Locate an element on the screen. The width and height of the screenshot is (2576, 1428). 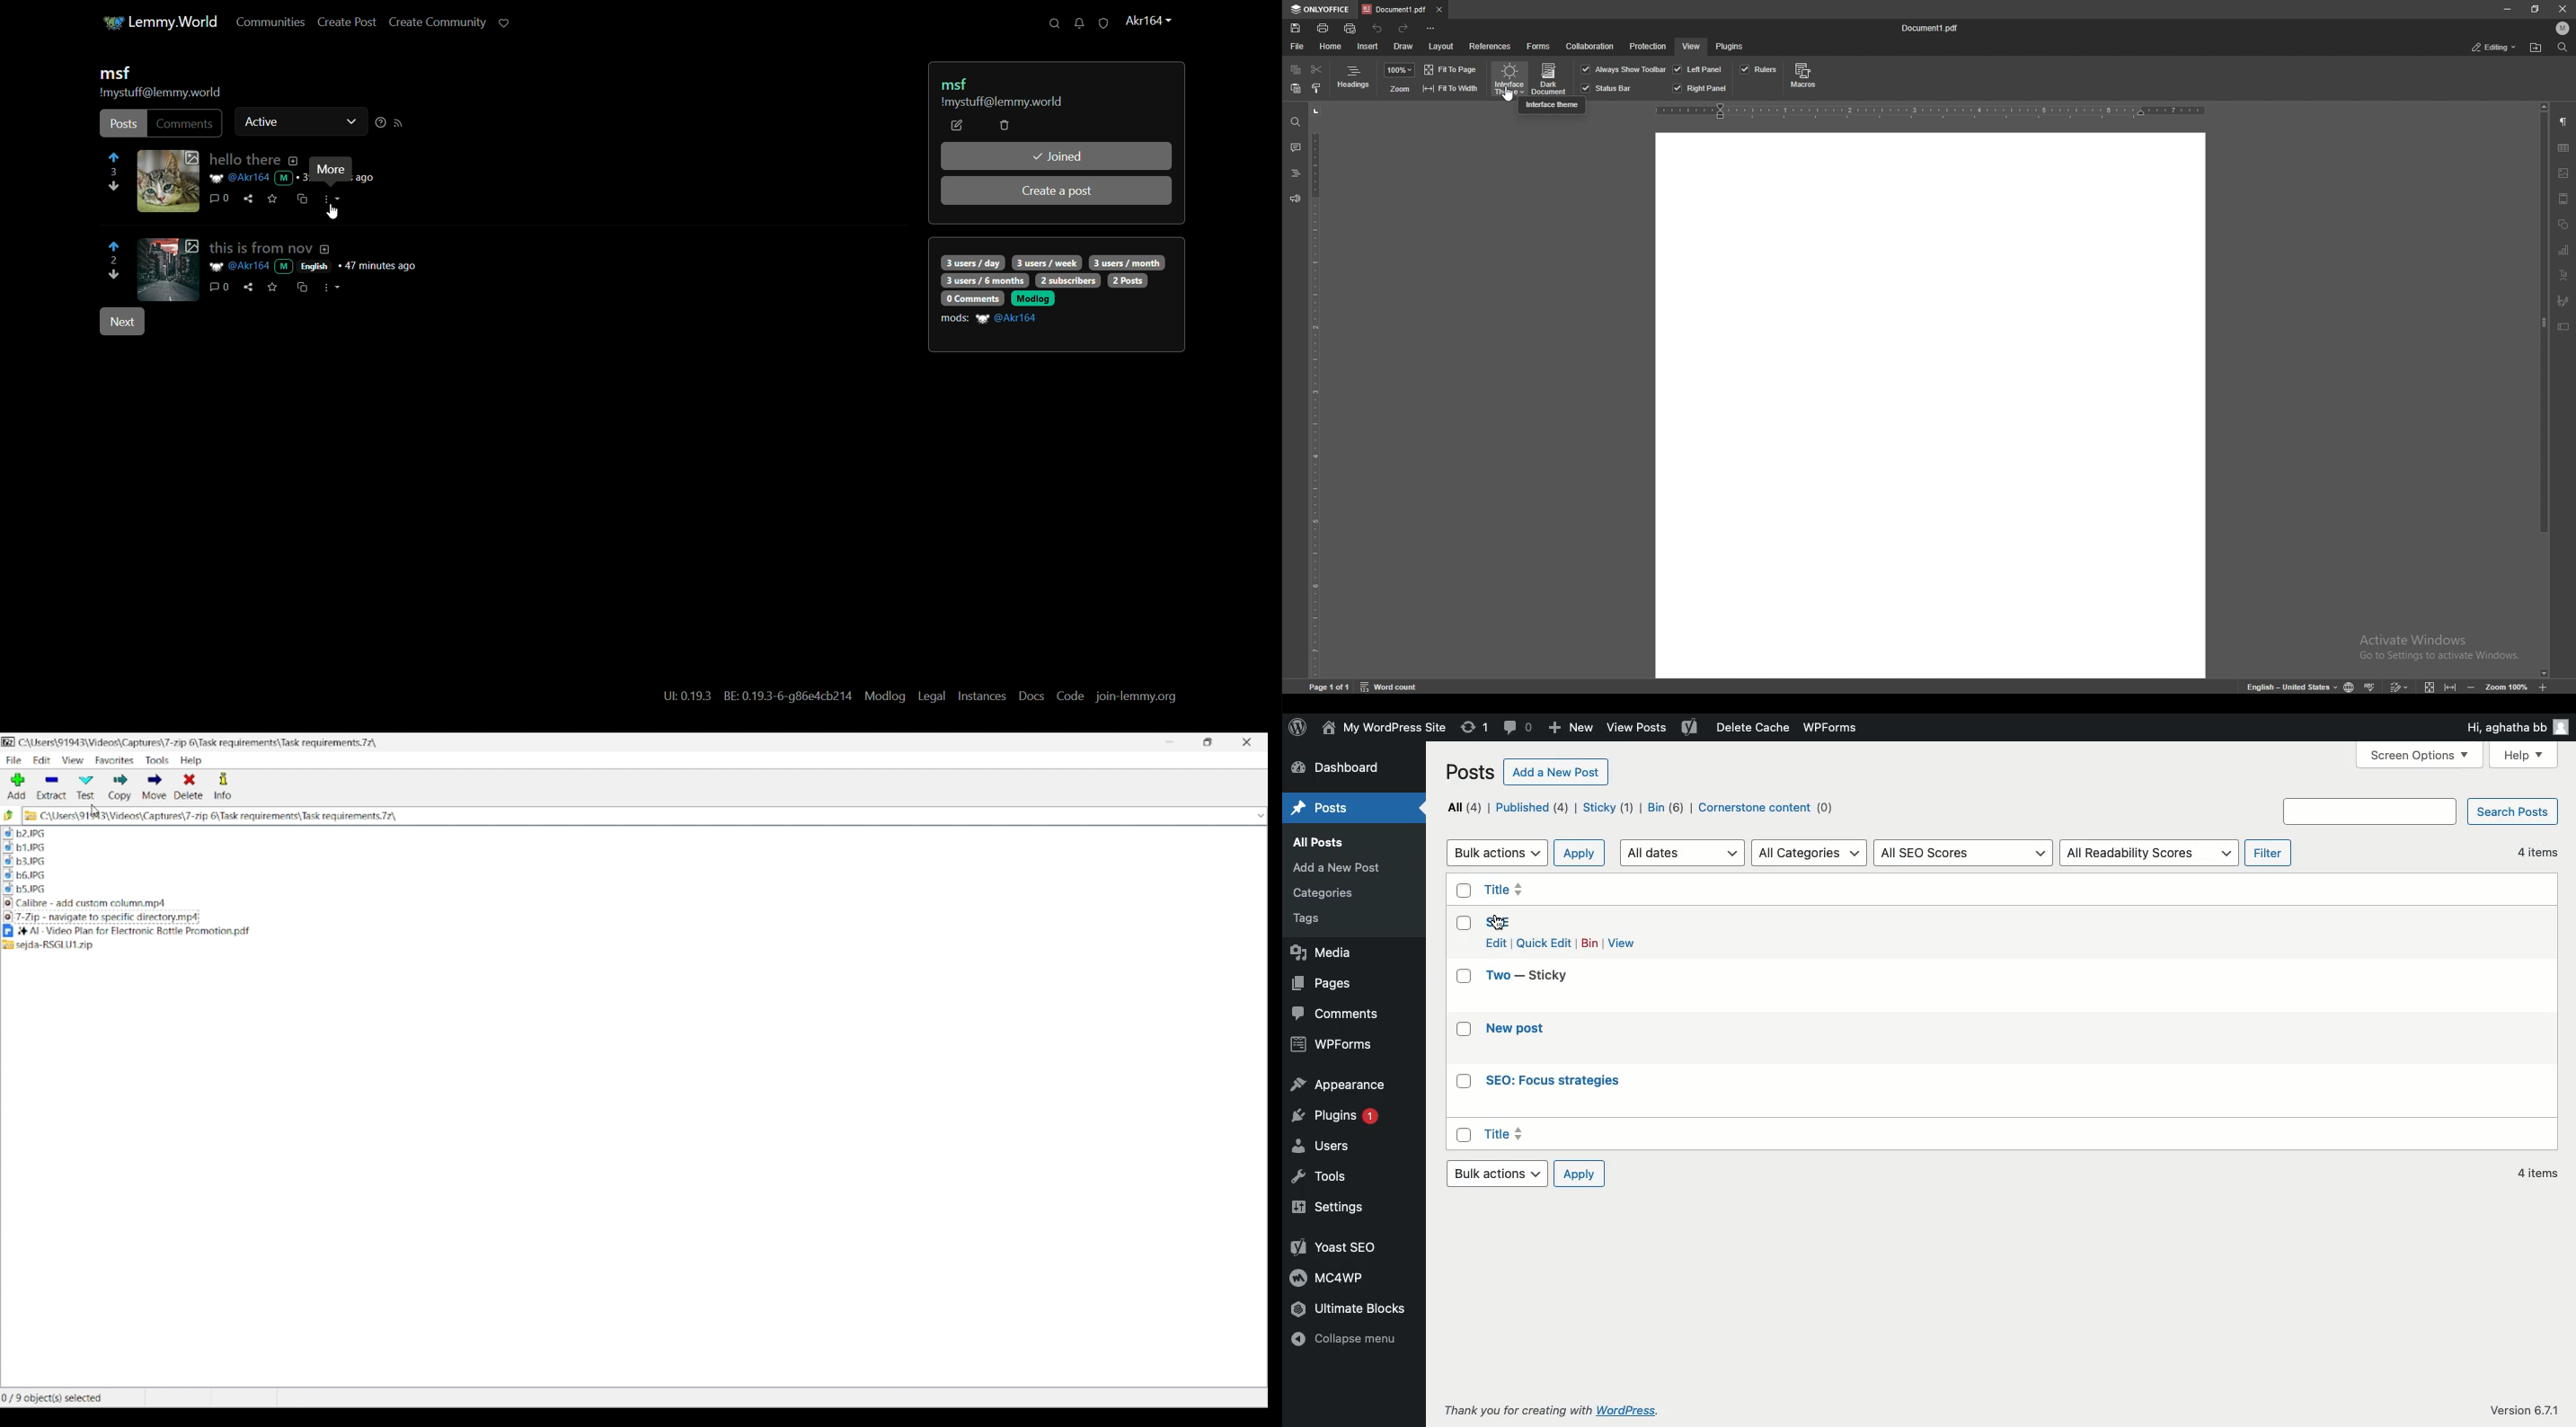
Hi, aghatha bb  is located at coordinates (2517, 727).